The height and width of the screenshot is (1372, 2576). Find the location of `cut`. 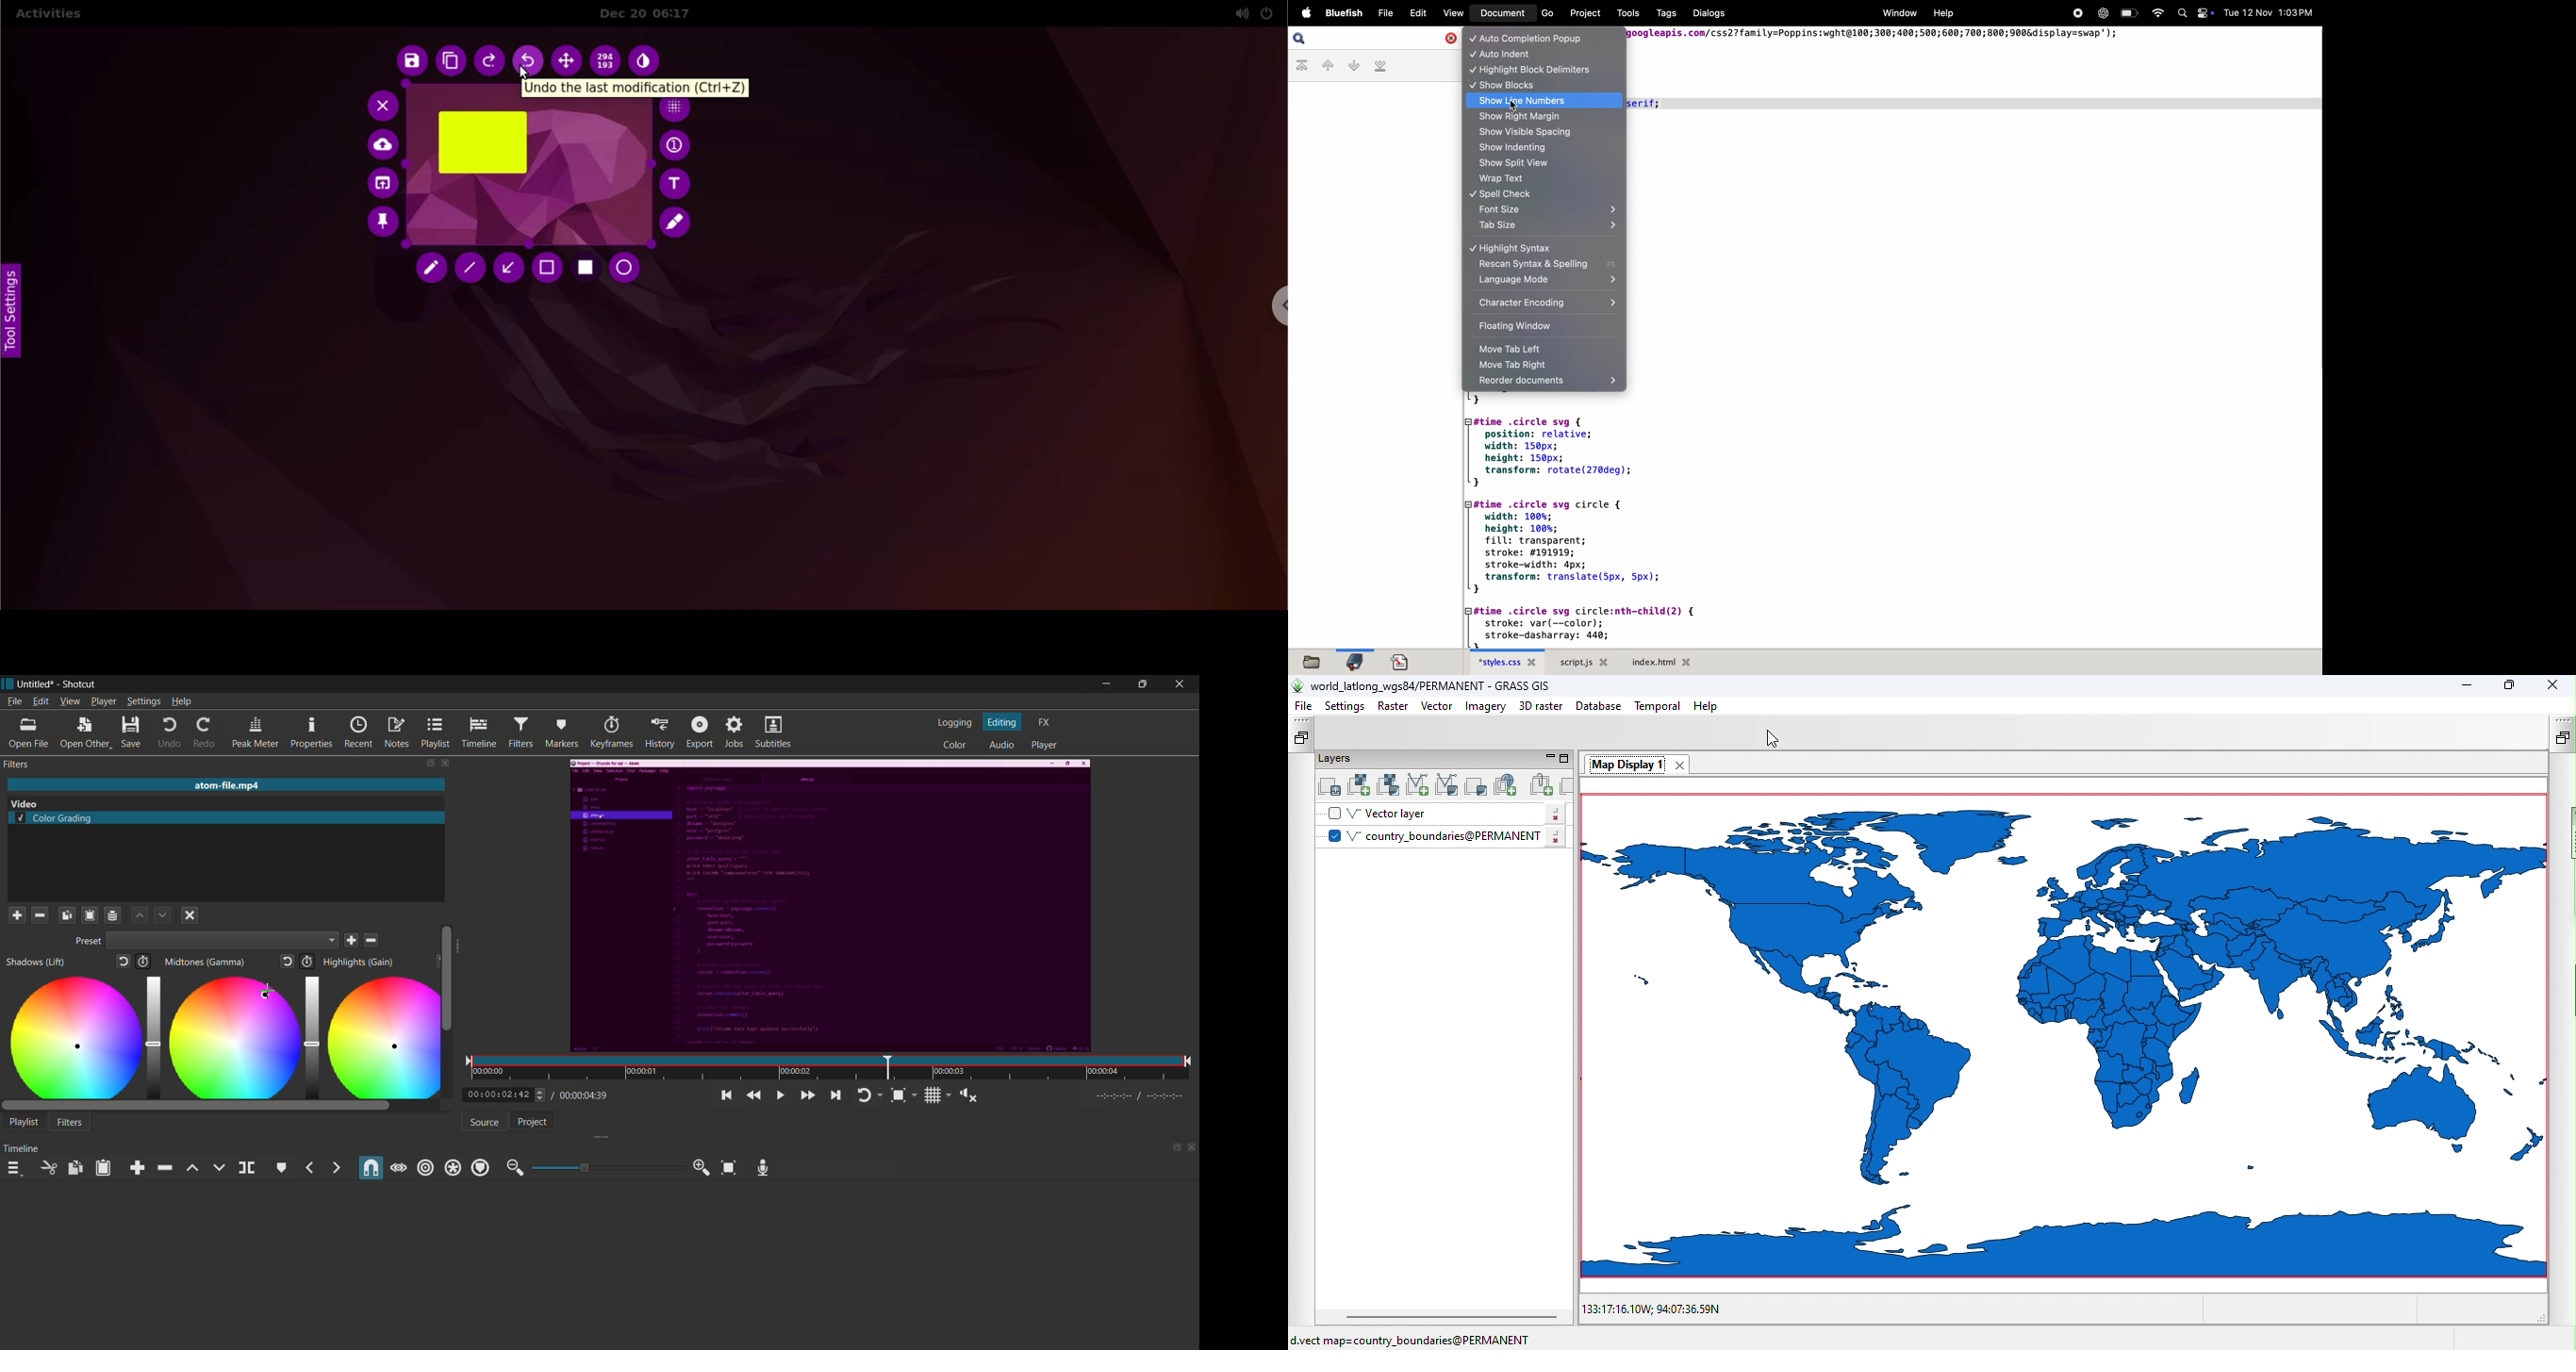

cut is located at coordinates (46, 1168).